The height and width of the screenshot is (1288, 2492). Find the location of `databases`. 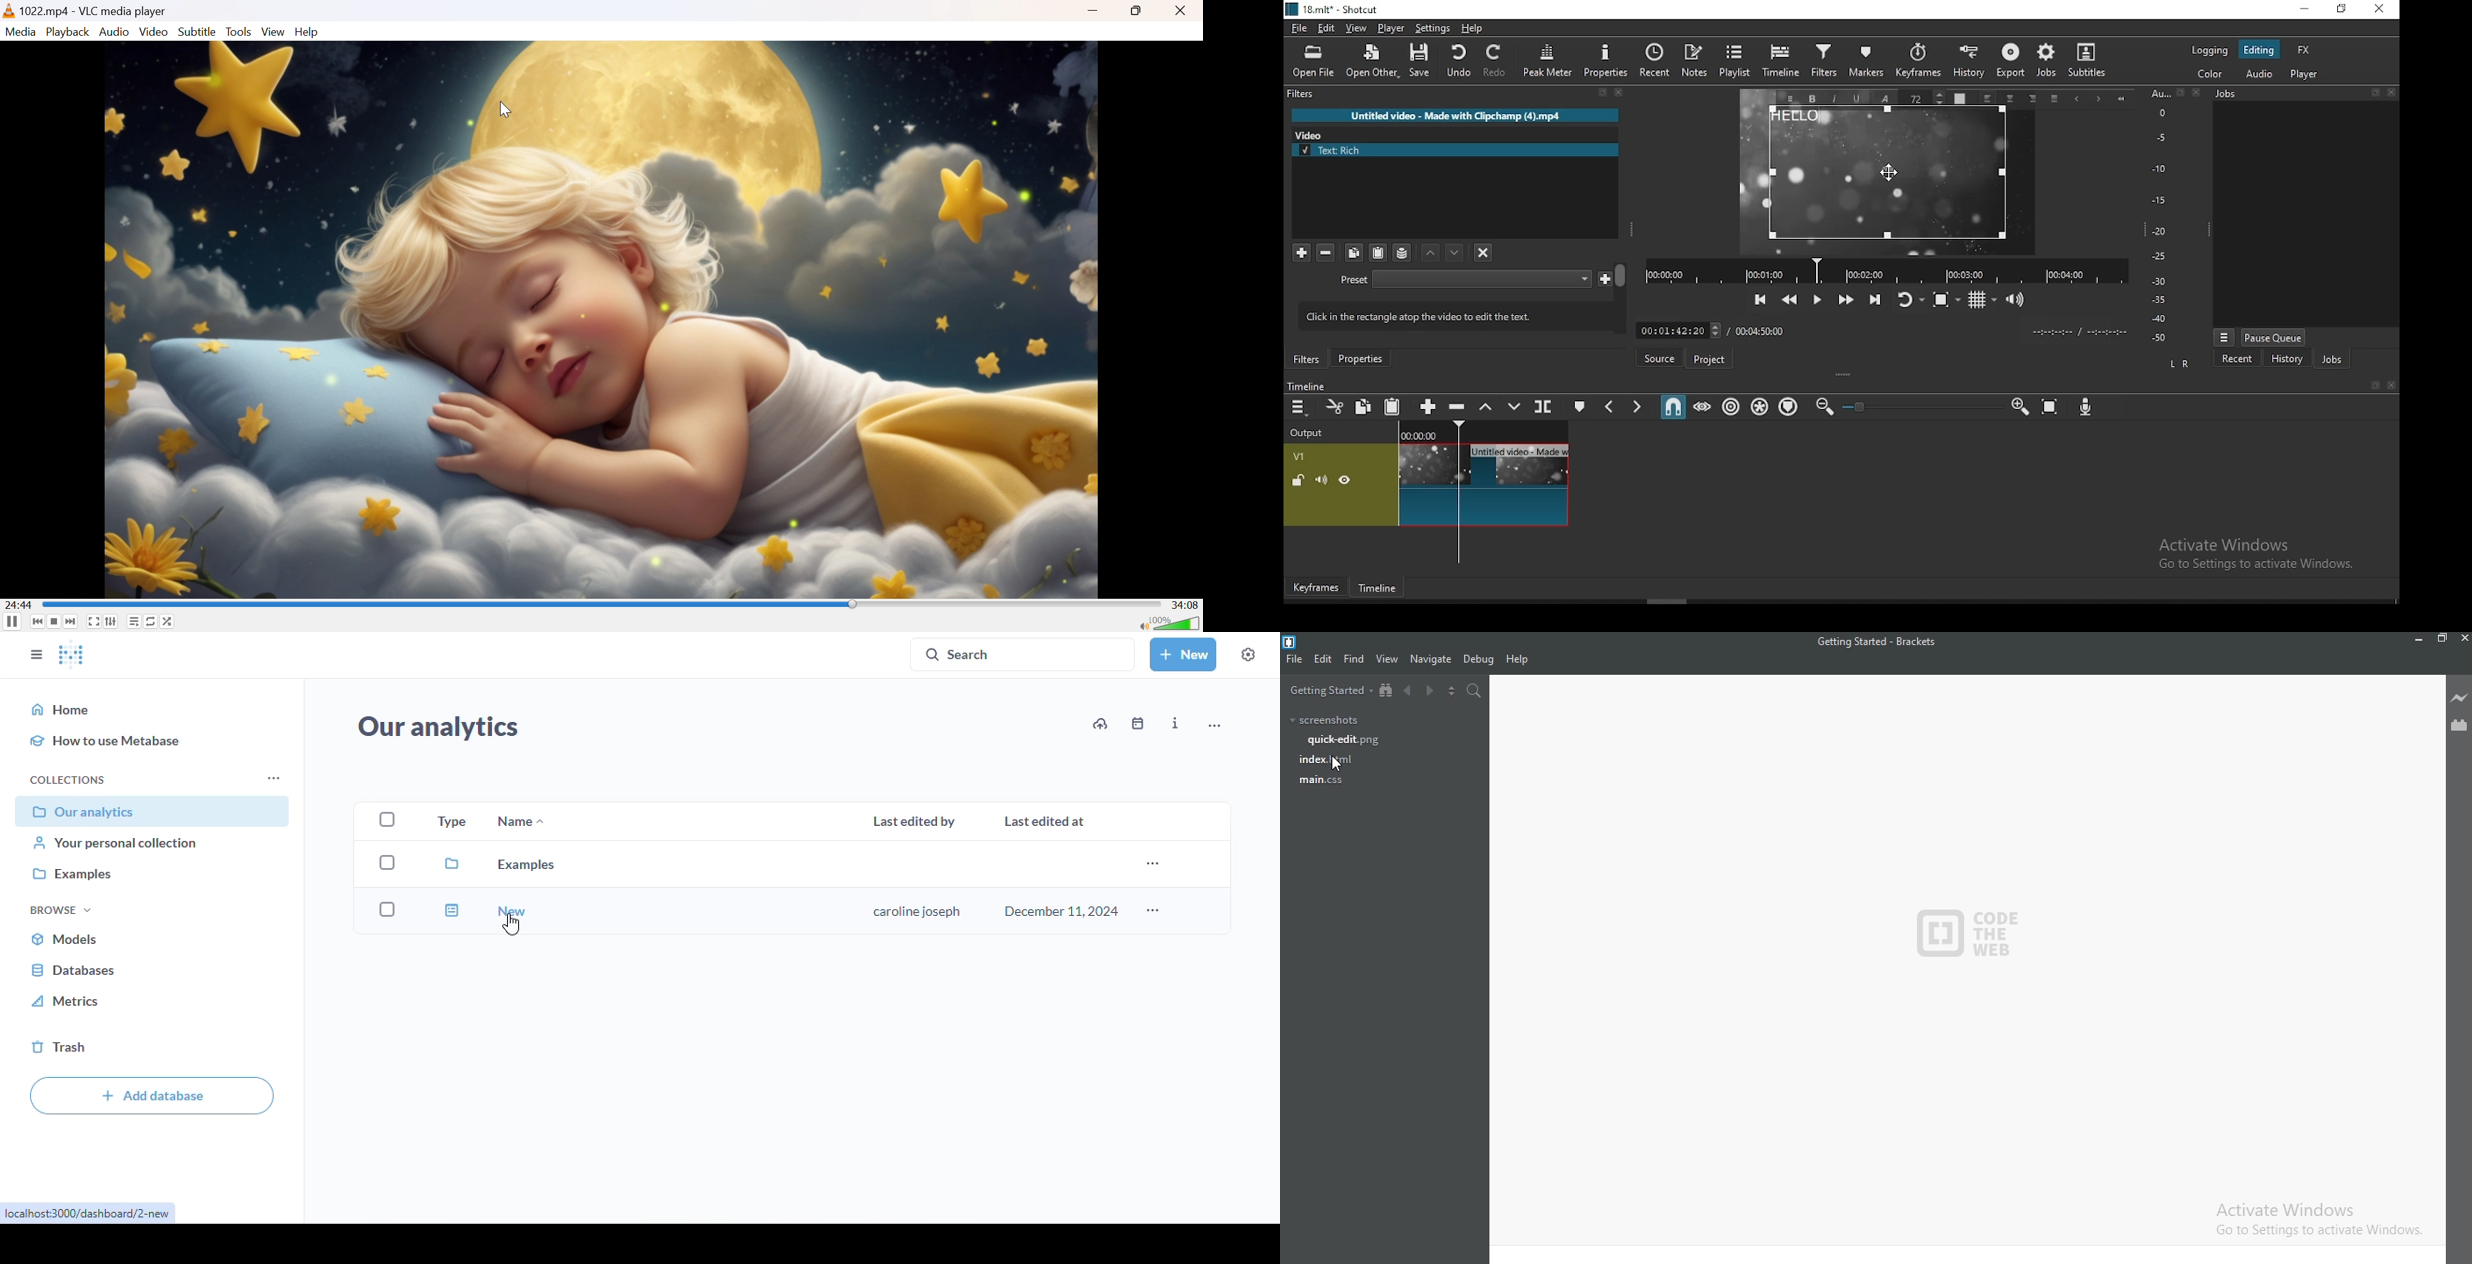

databases is located at coordinates (74, 970).